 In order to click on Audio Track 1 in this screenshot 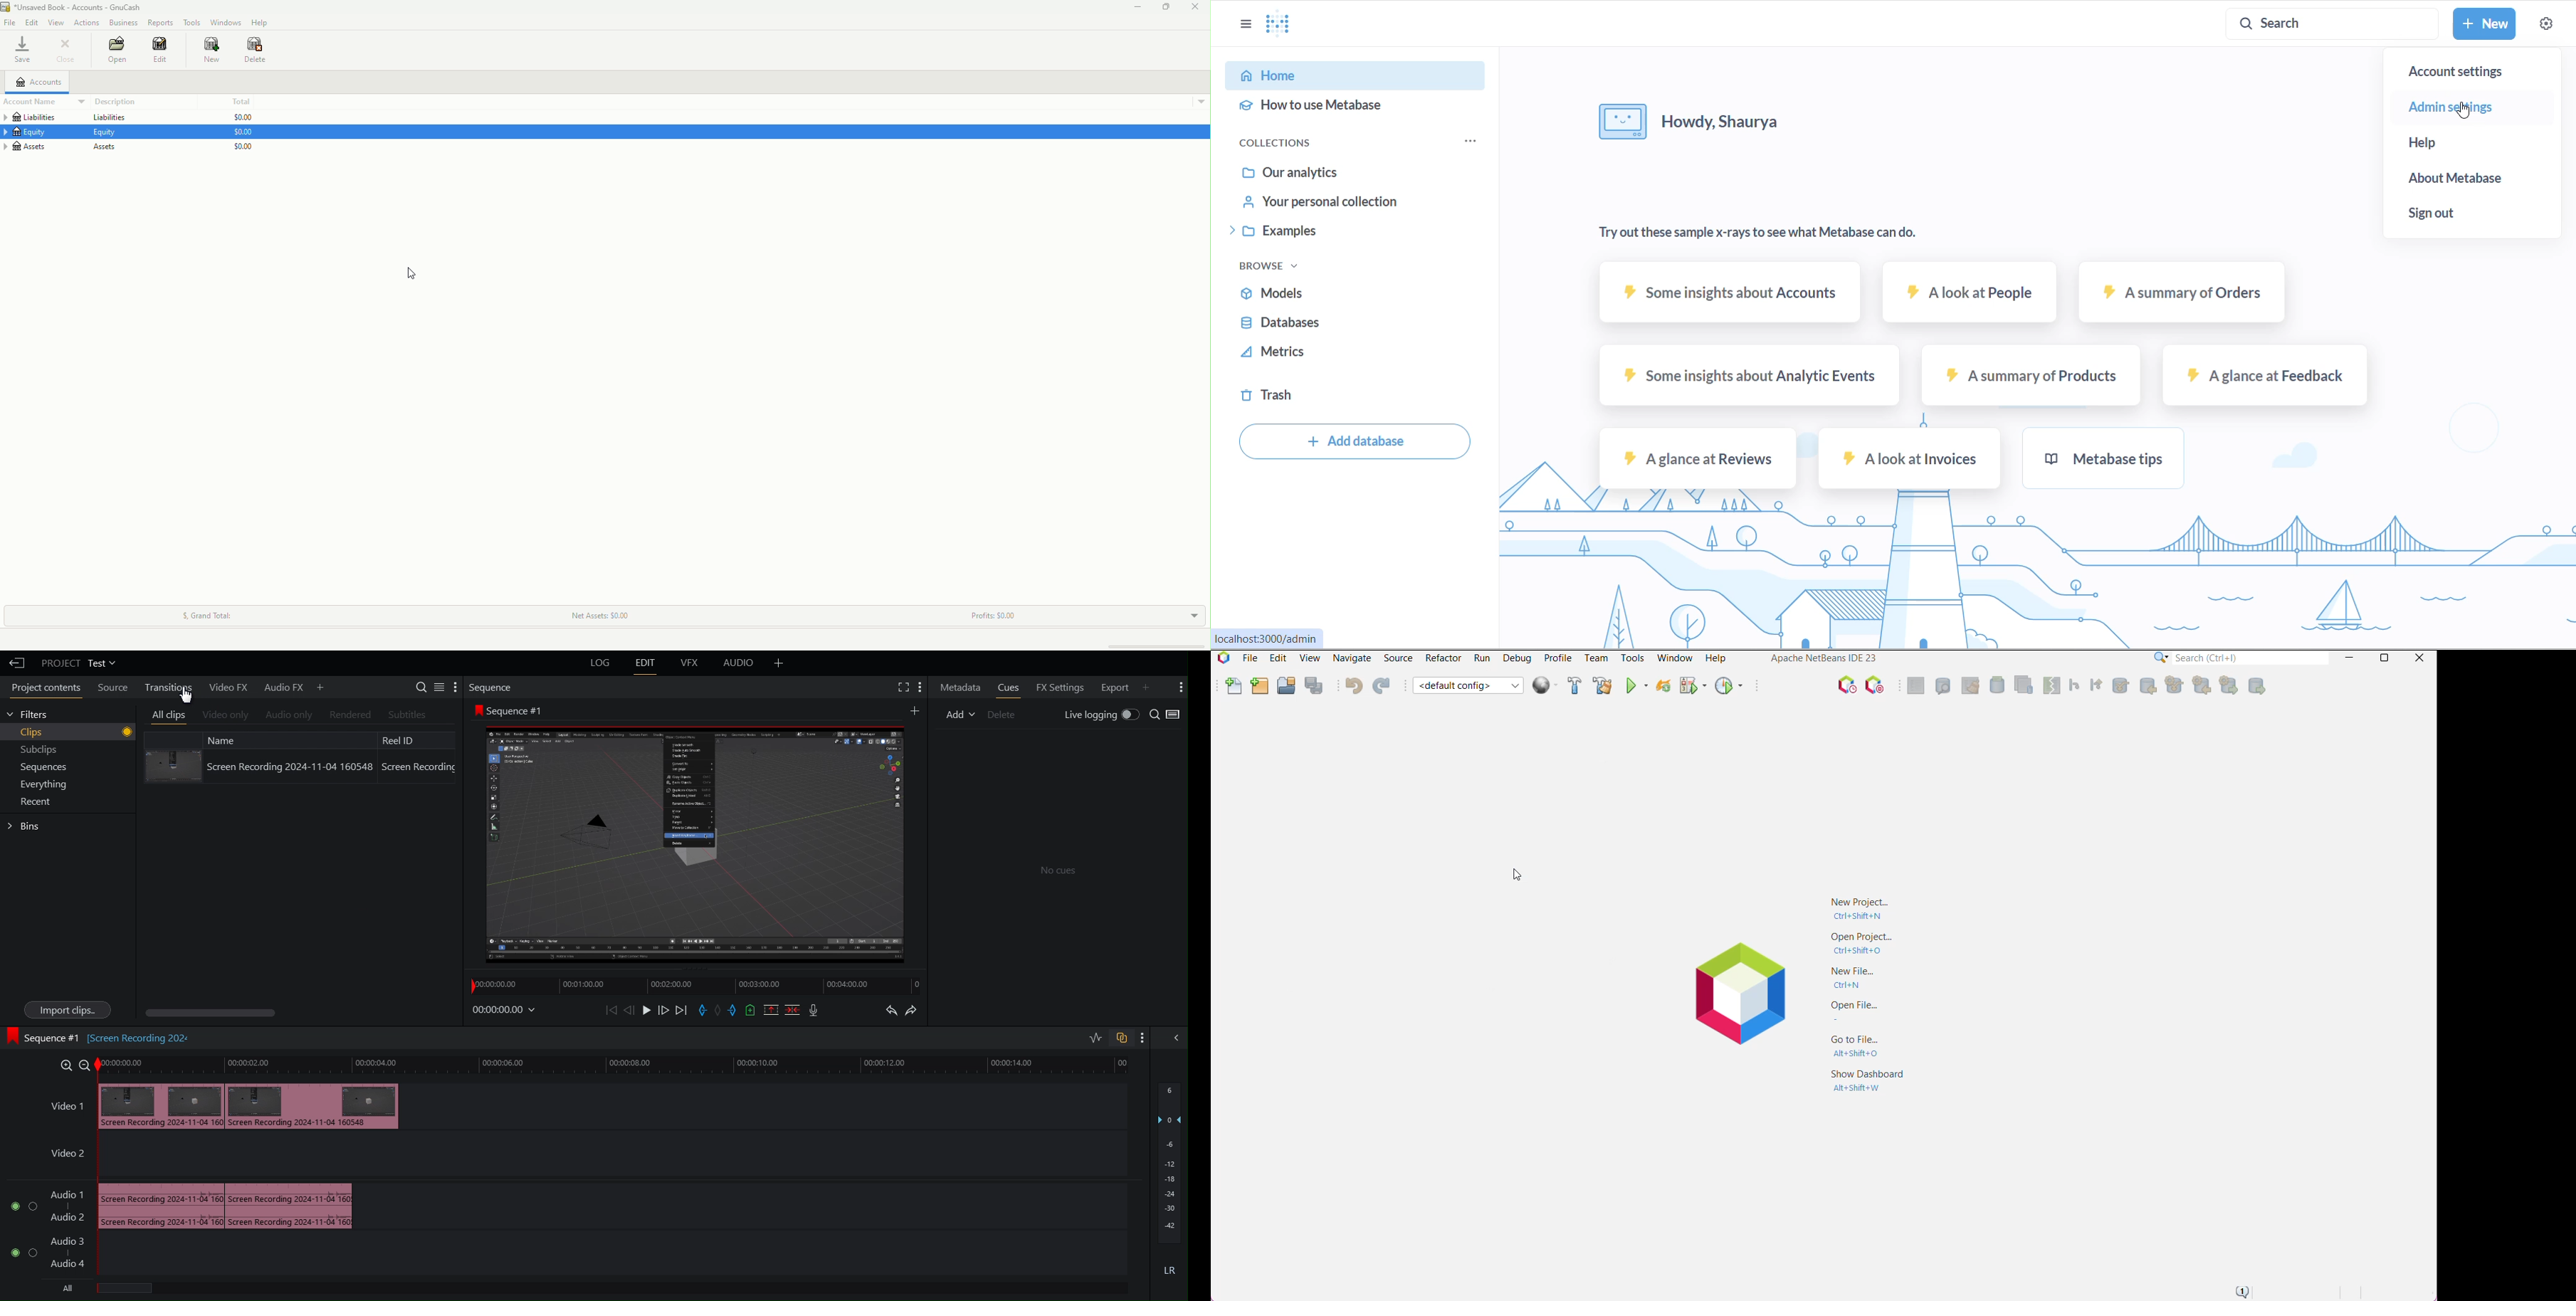, I will do `click(68, 1192)`.